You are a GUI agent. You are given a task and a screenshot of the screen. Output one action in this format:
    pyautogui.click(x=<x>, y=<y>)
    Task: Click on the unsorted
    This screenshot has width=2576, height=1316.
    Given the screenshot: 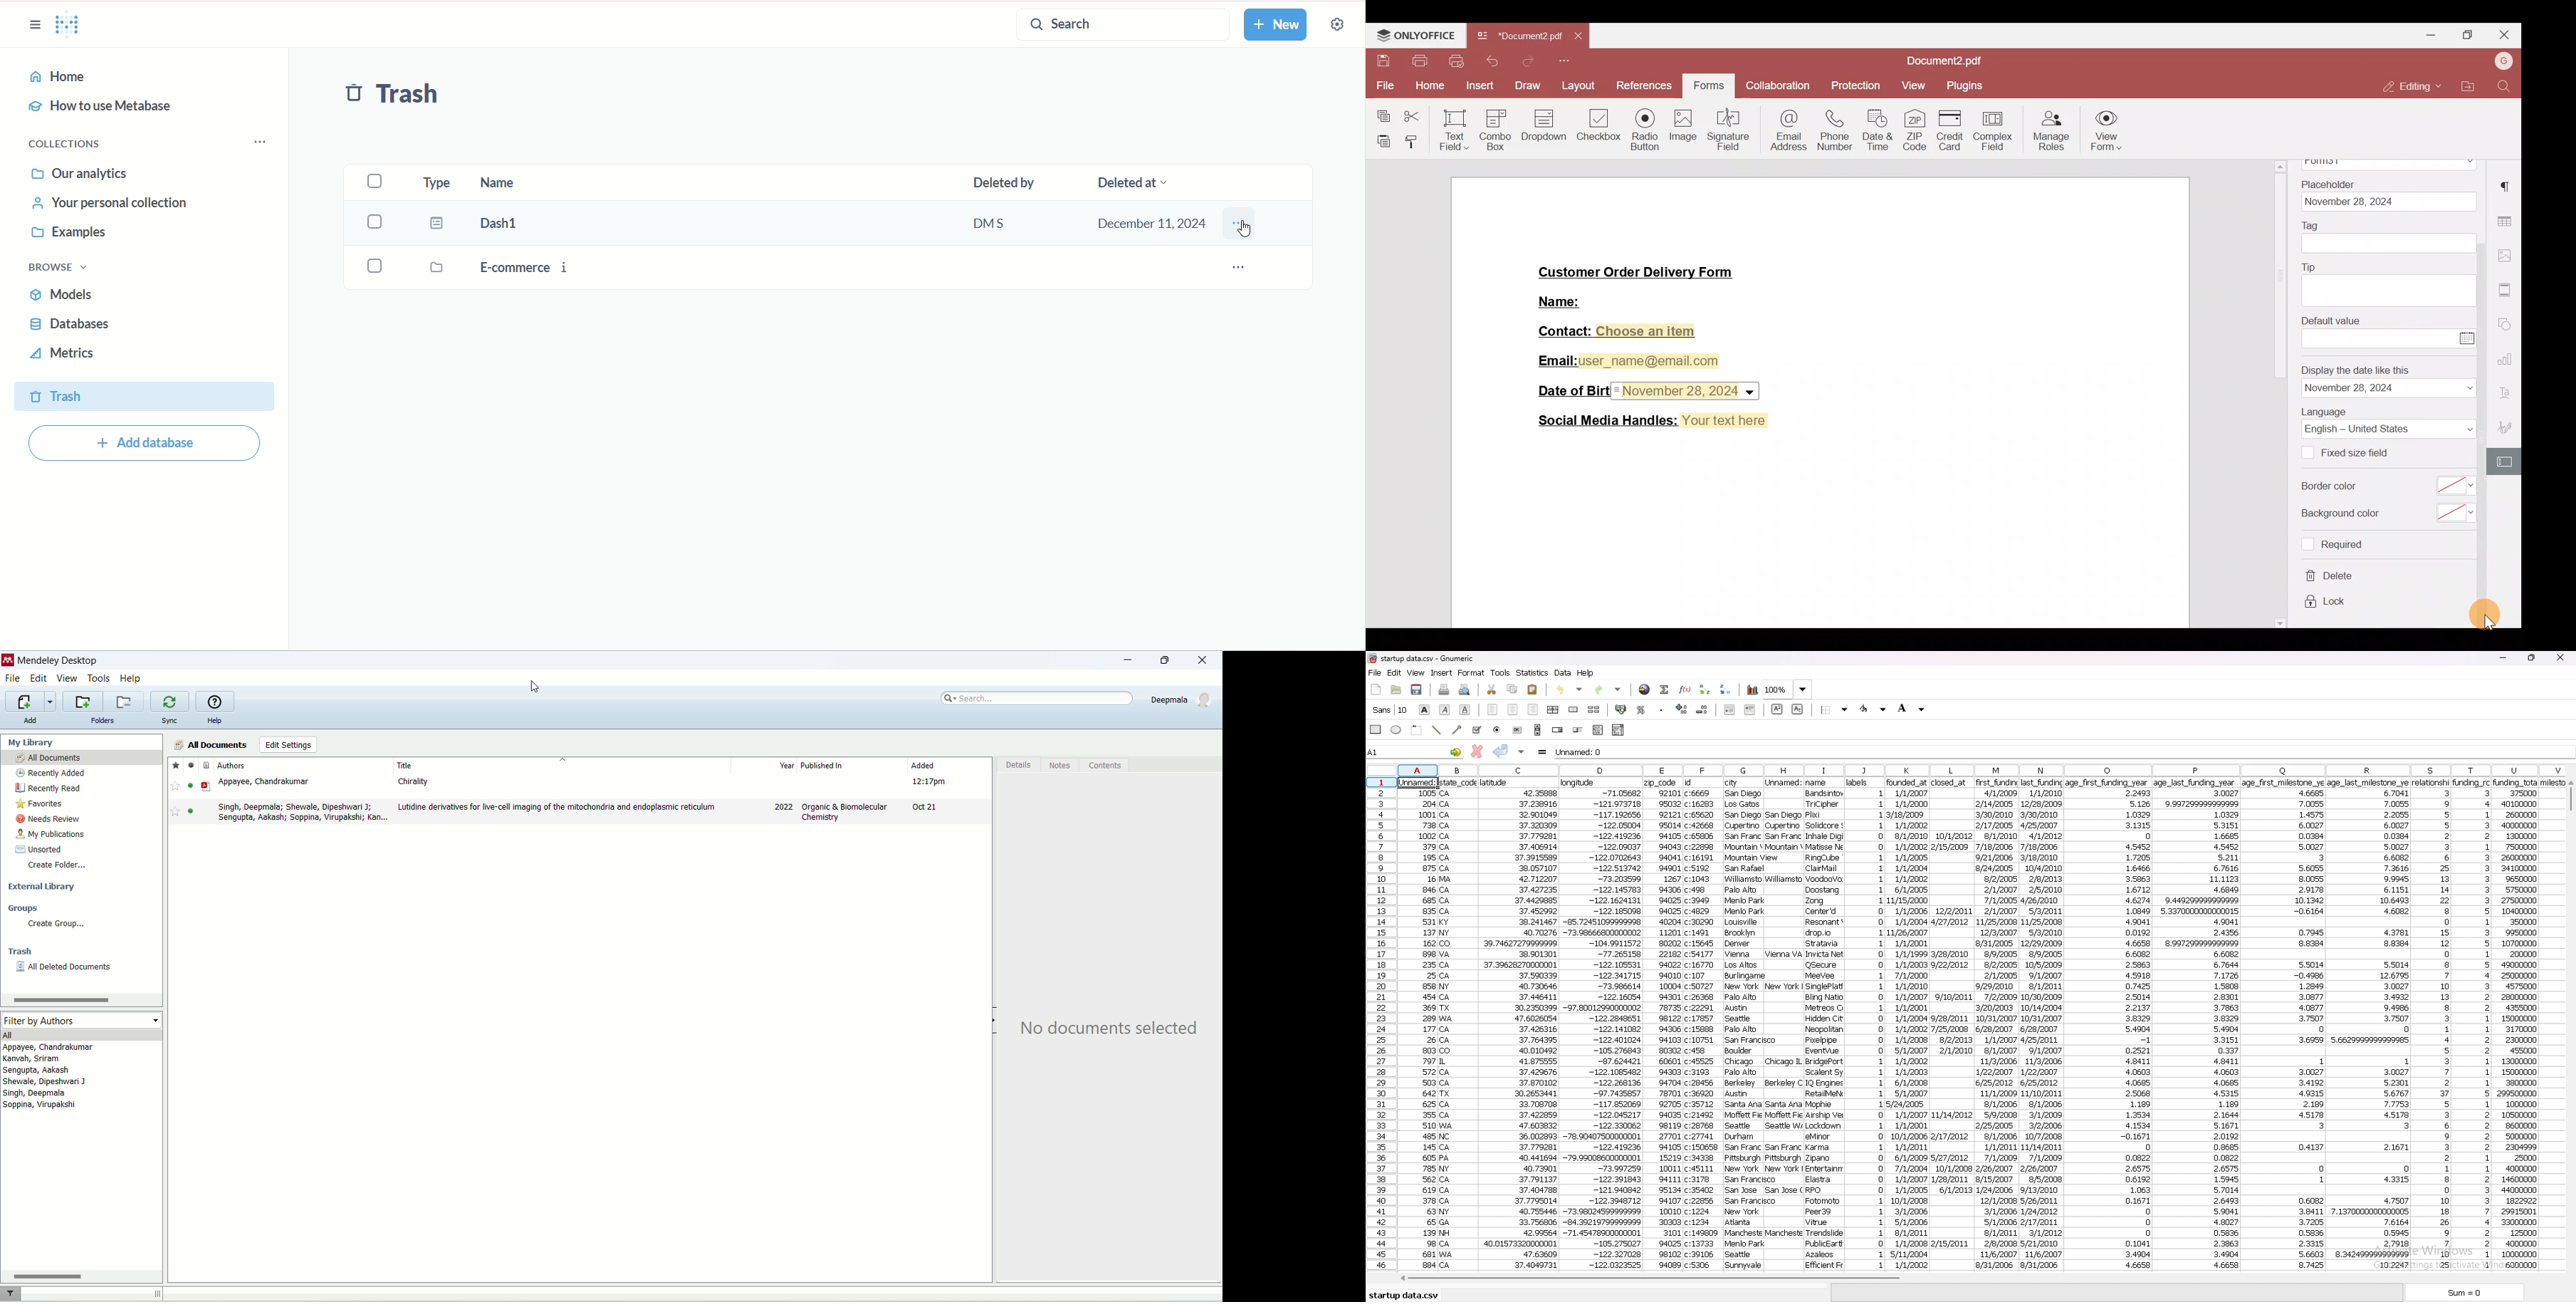 What is the action you would take?
    pyautogui.click(x=43, y=848)
    